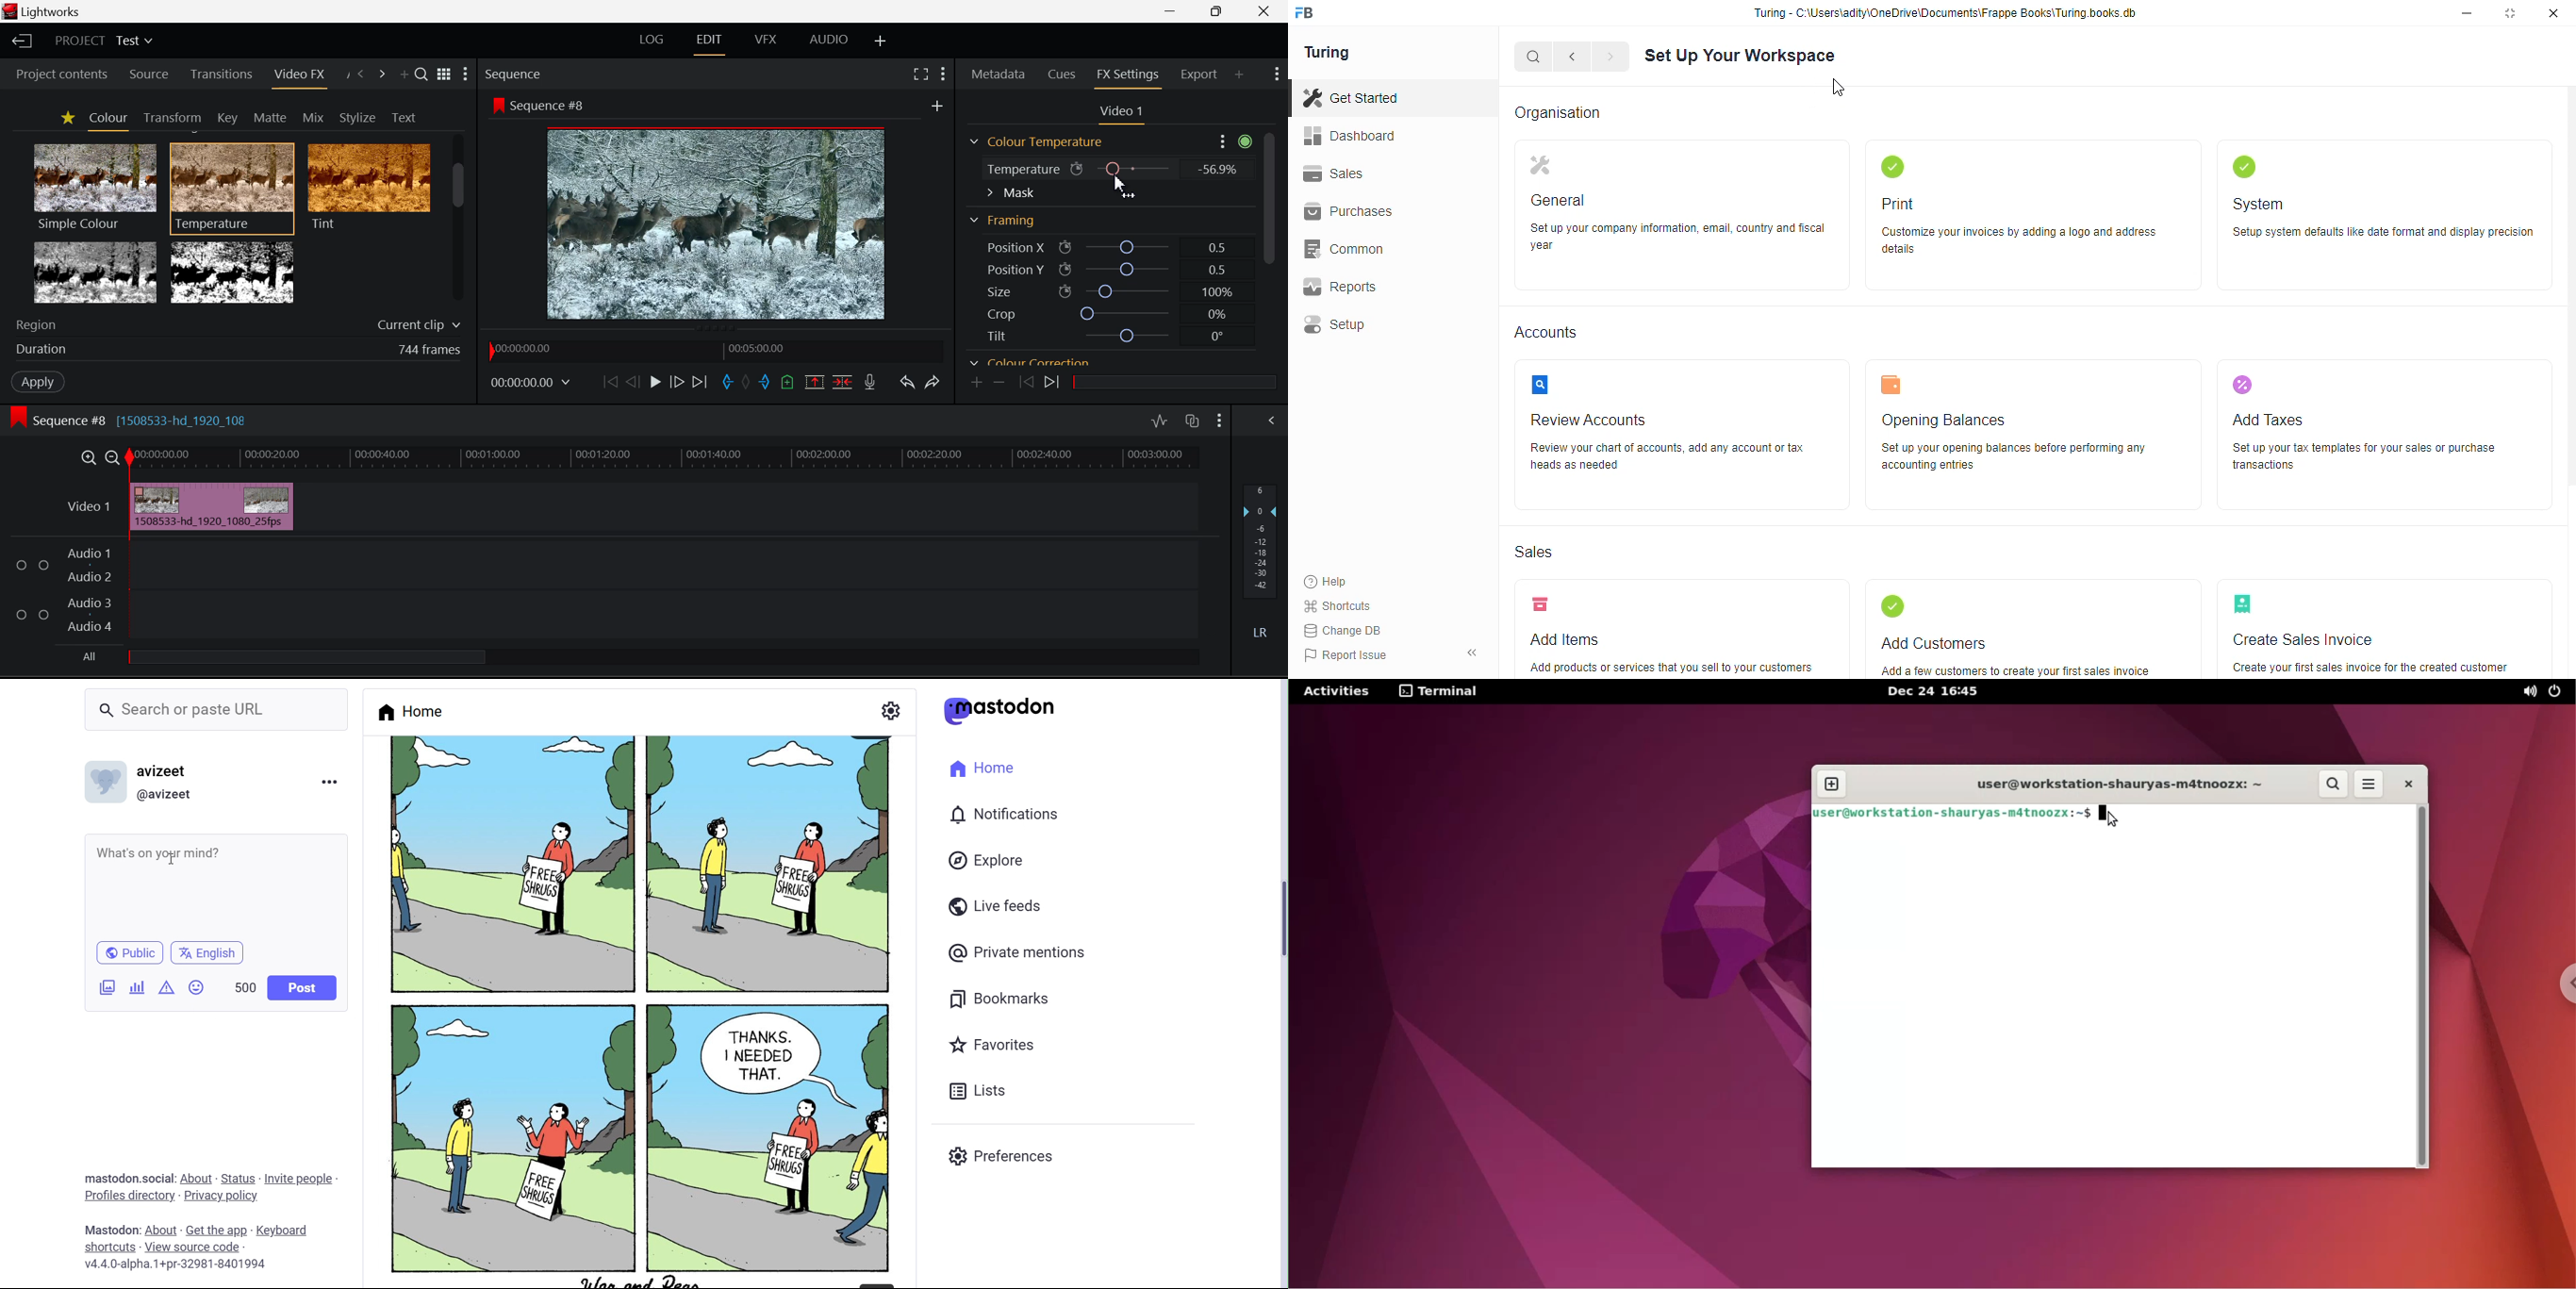 The image size is (2576, 1316). I want to click on Matte, so click(270, 117).